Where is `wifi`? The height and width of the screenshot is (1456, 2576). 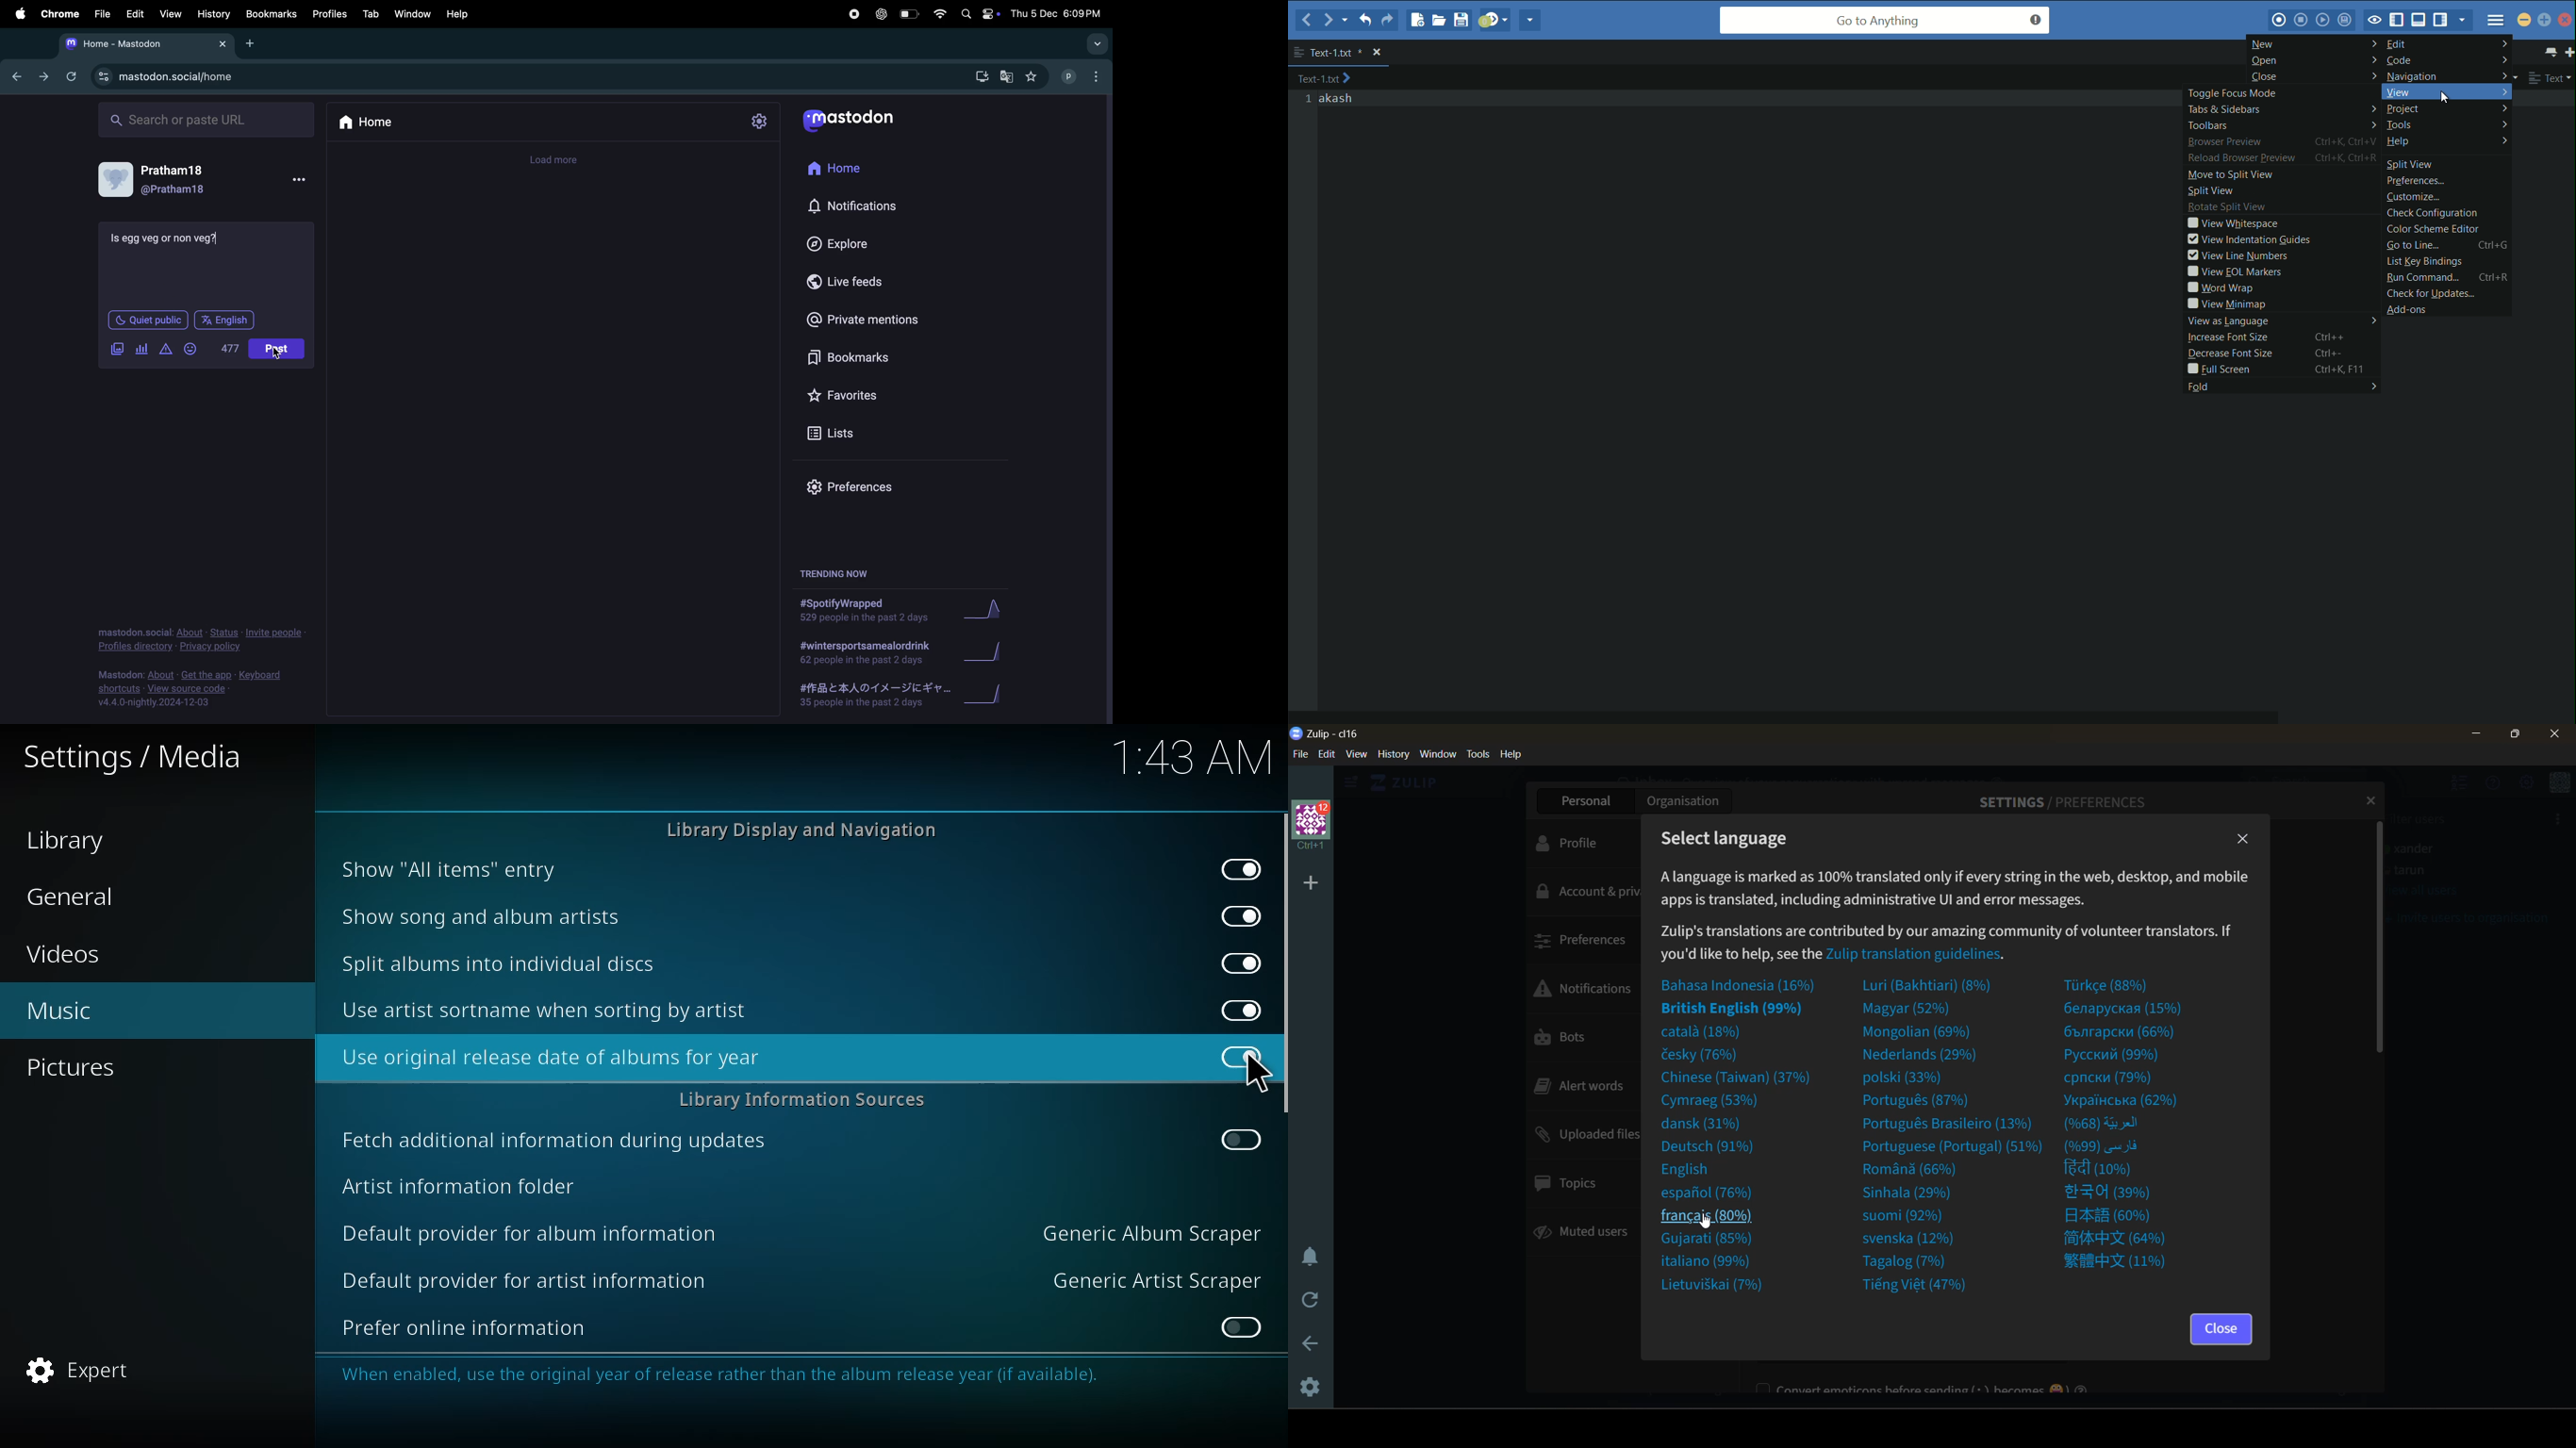 wifi is located at coordinates (942, 14).